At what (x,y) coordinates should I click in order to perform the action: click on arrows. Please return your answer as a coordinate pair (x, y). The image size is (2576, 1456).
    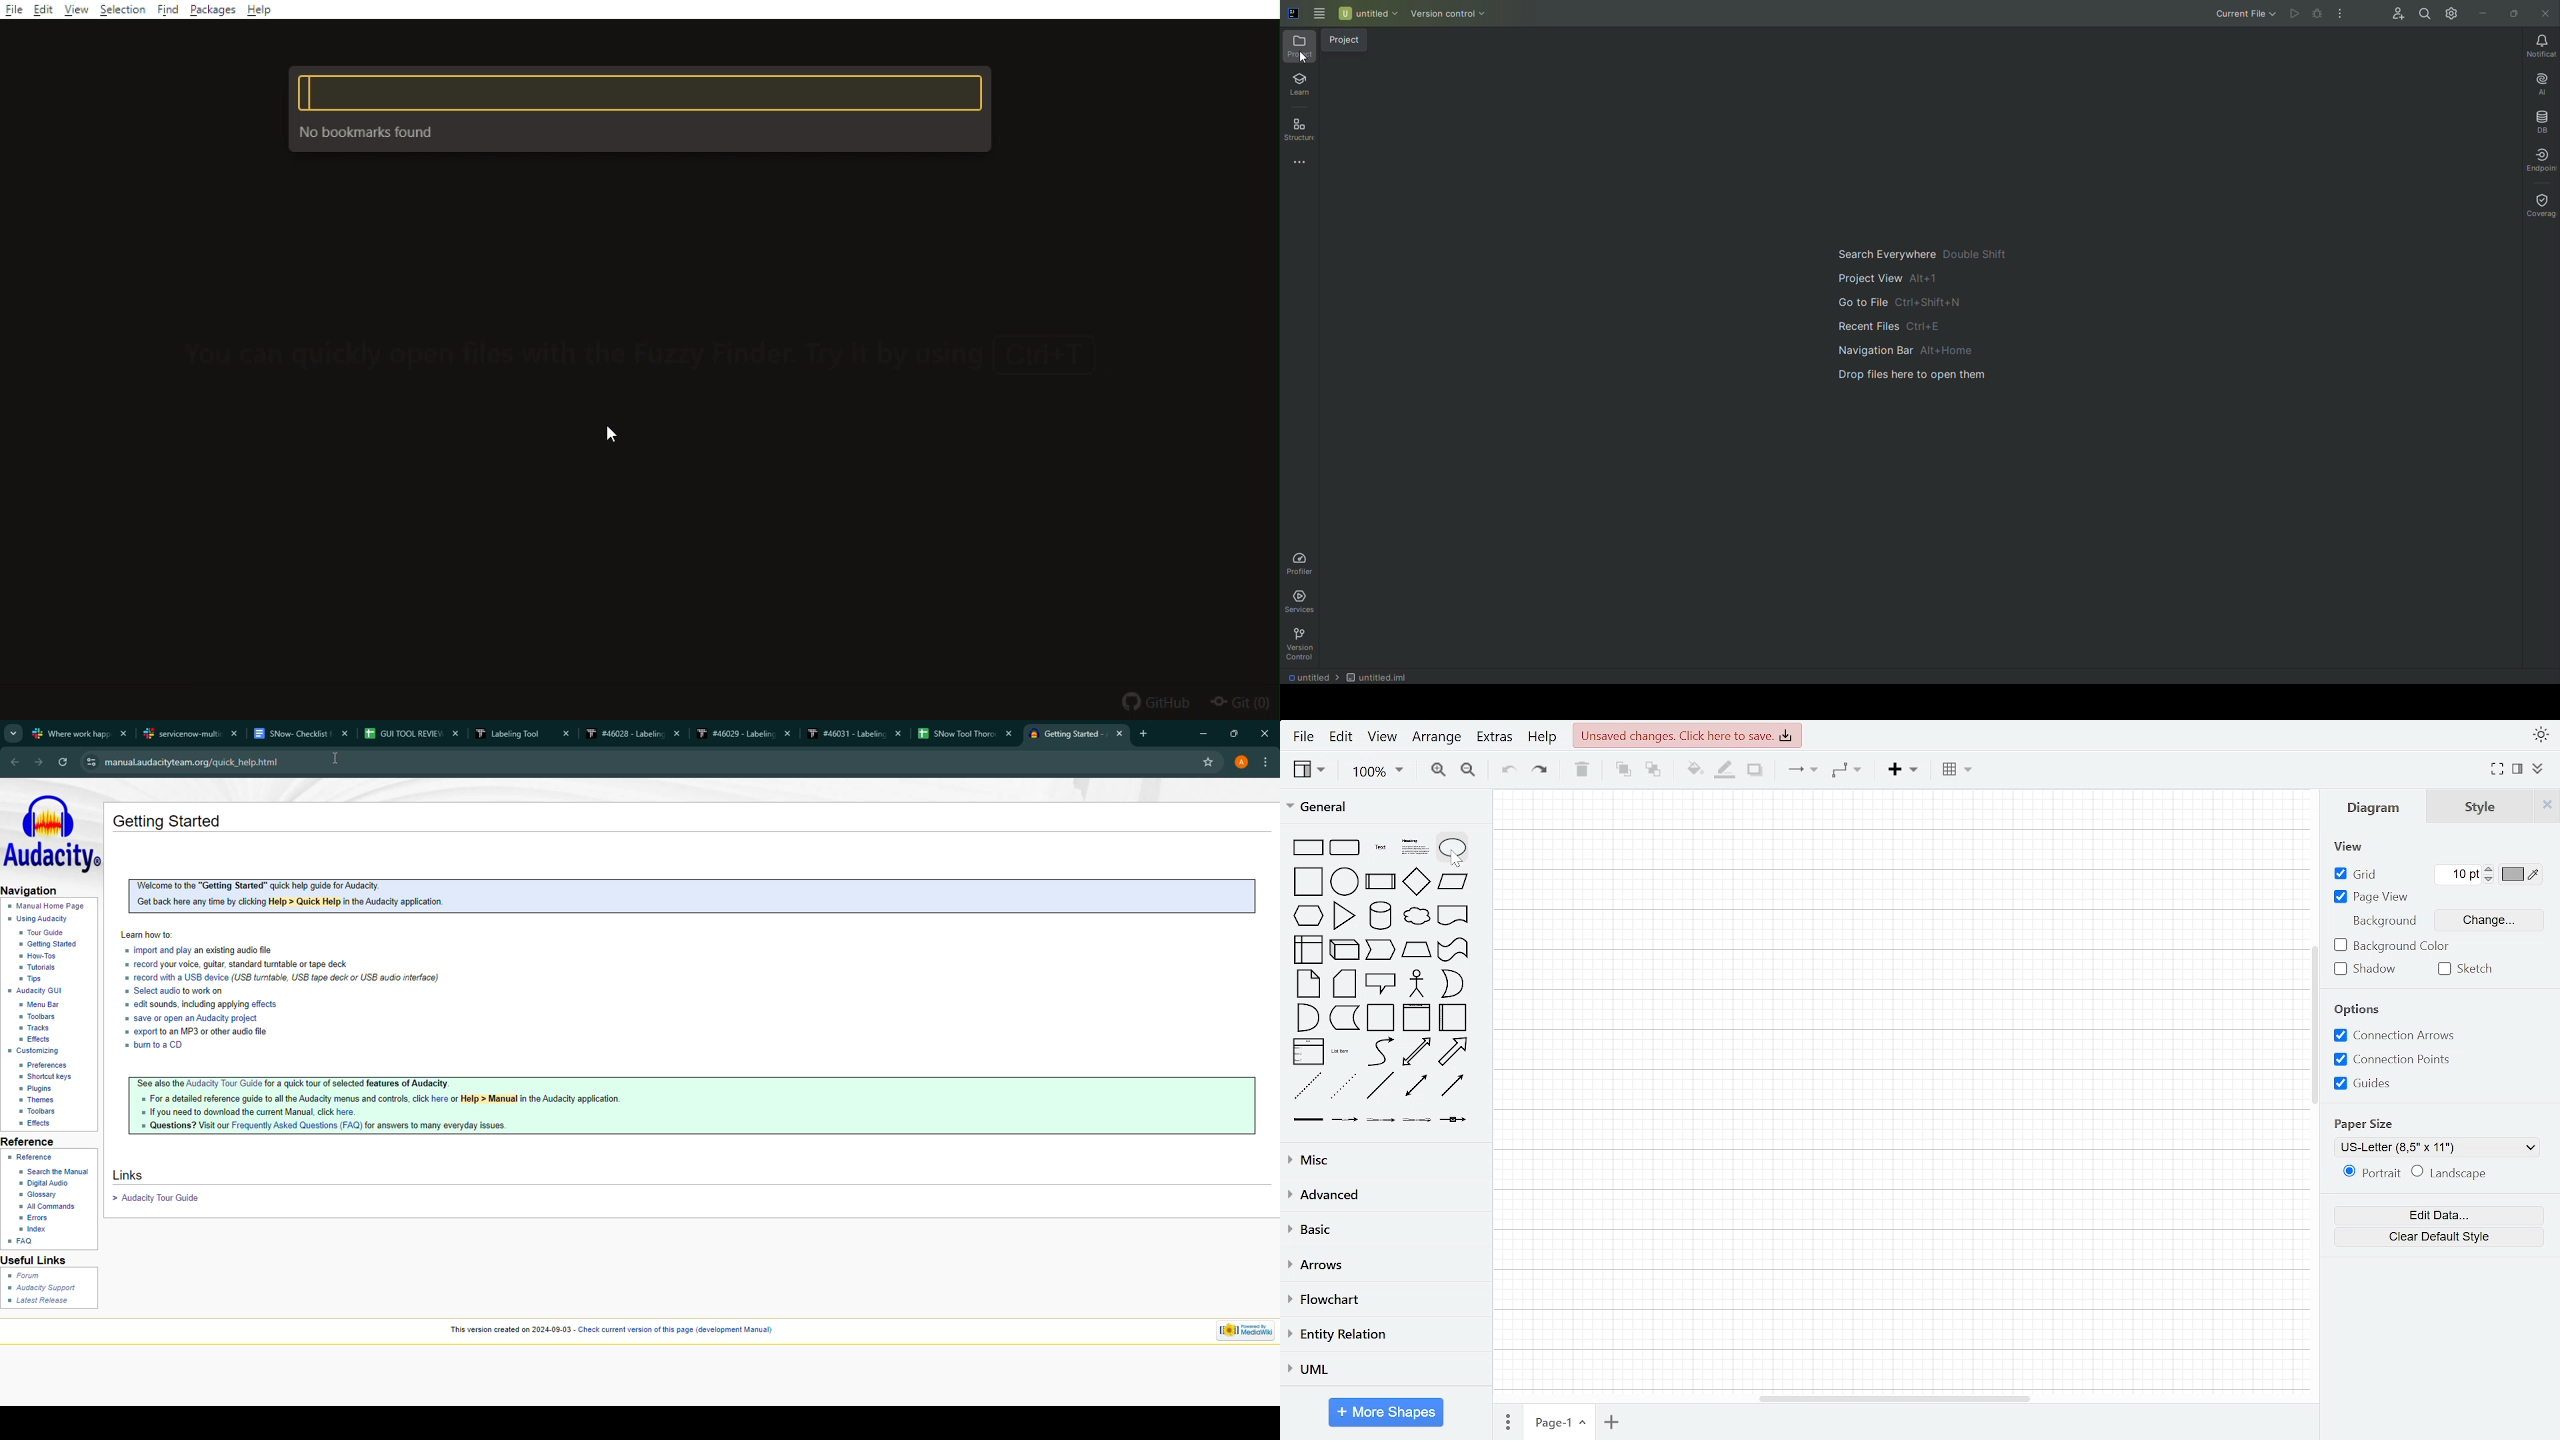
    Looking at the image, I should click on (1802, 770).